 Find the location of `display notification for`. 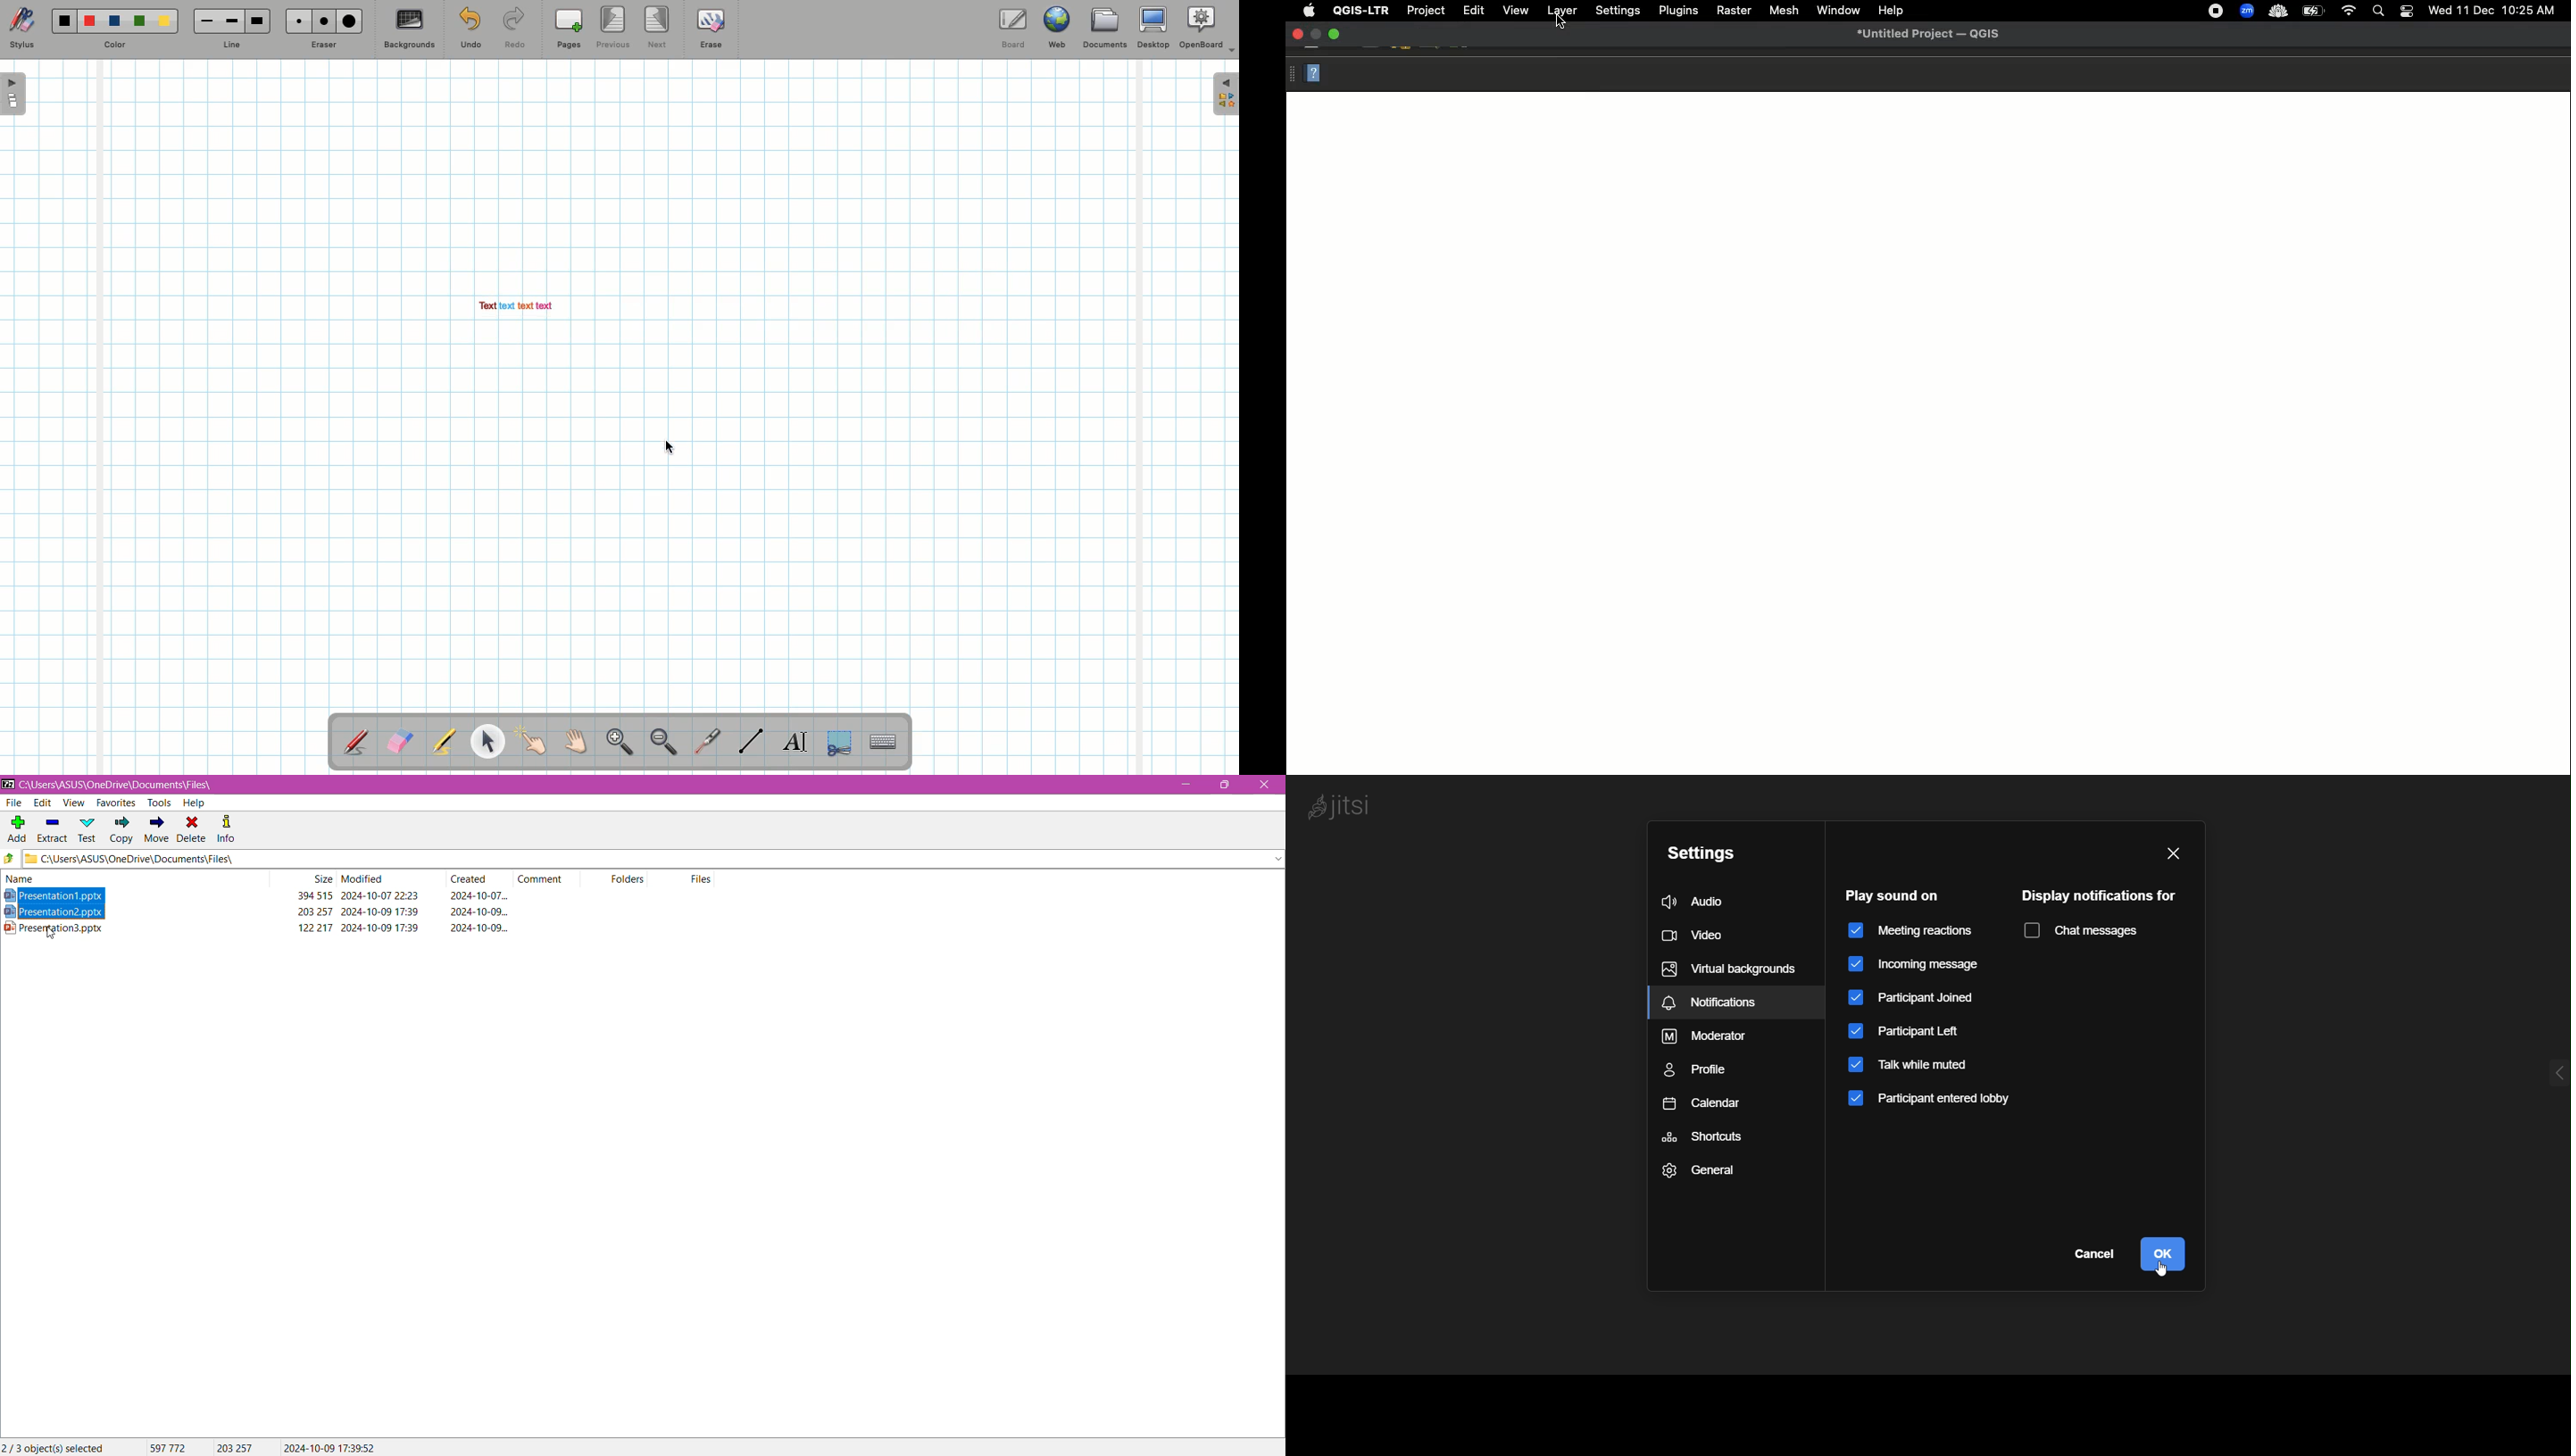

display notification for is located at coordinates (2102, 896).